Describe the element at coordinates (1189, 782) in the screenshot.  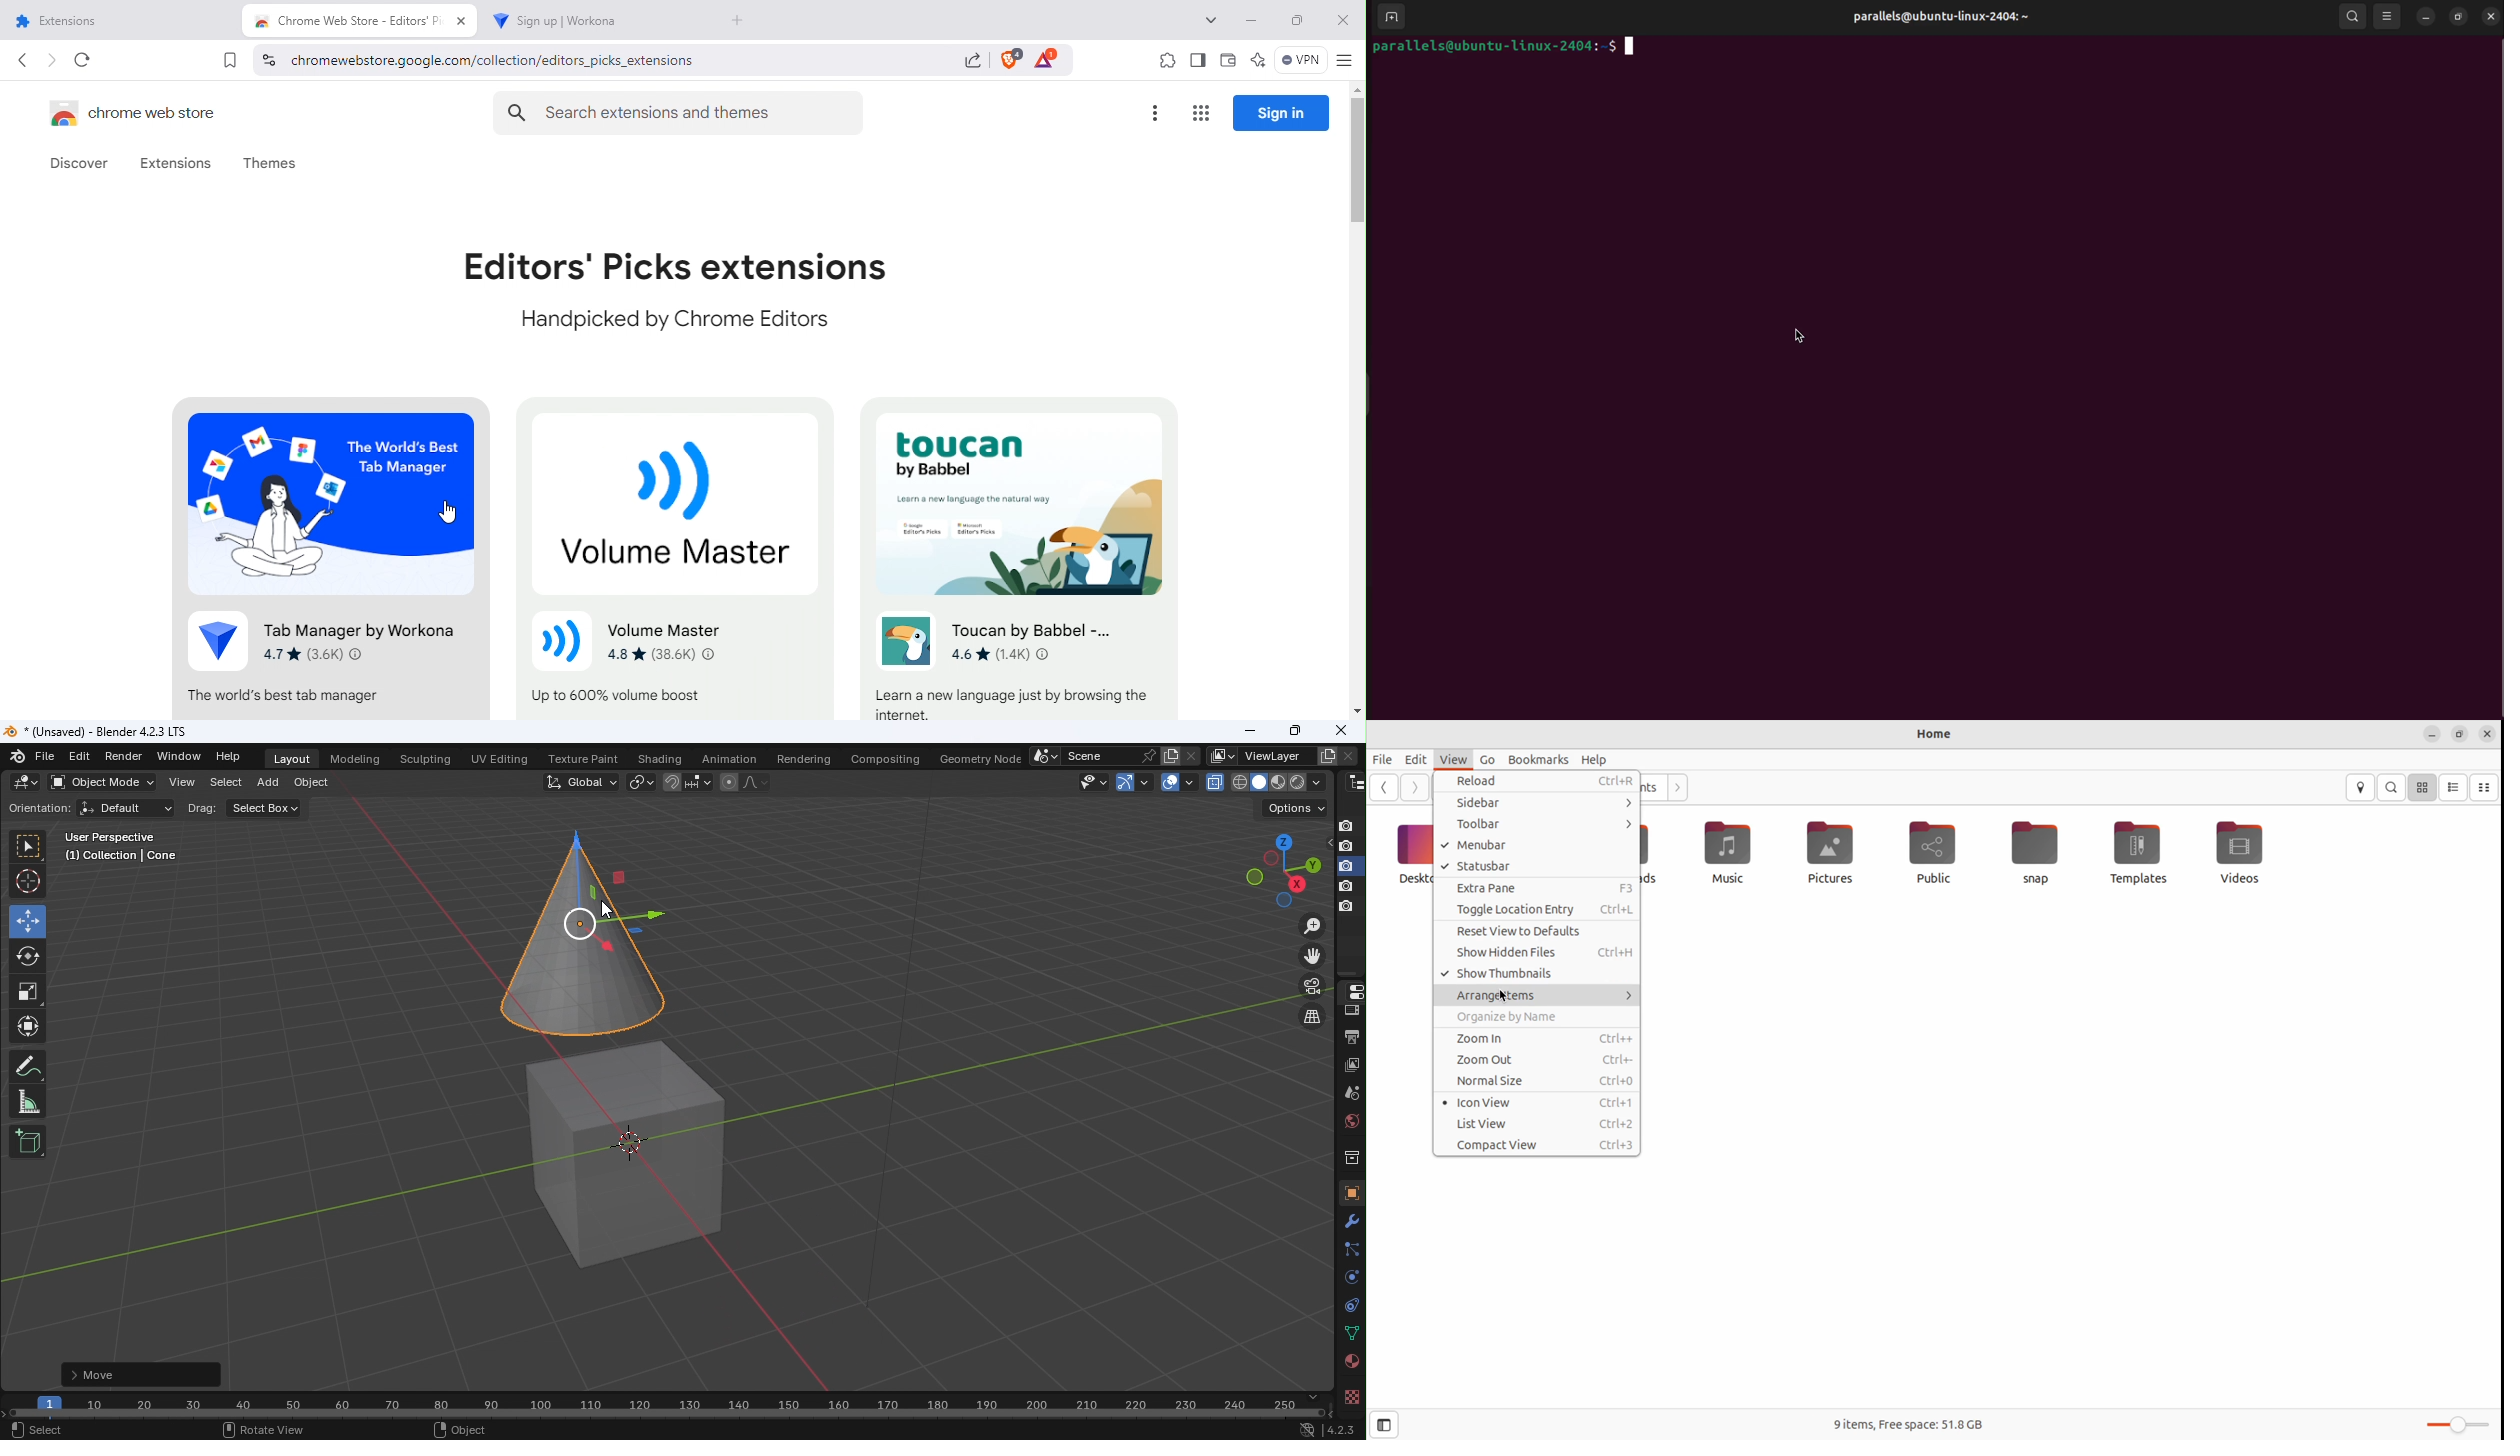
I see `Overlays` at that location.